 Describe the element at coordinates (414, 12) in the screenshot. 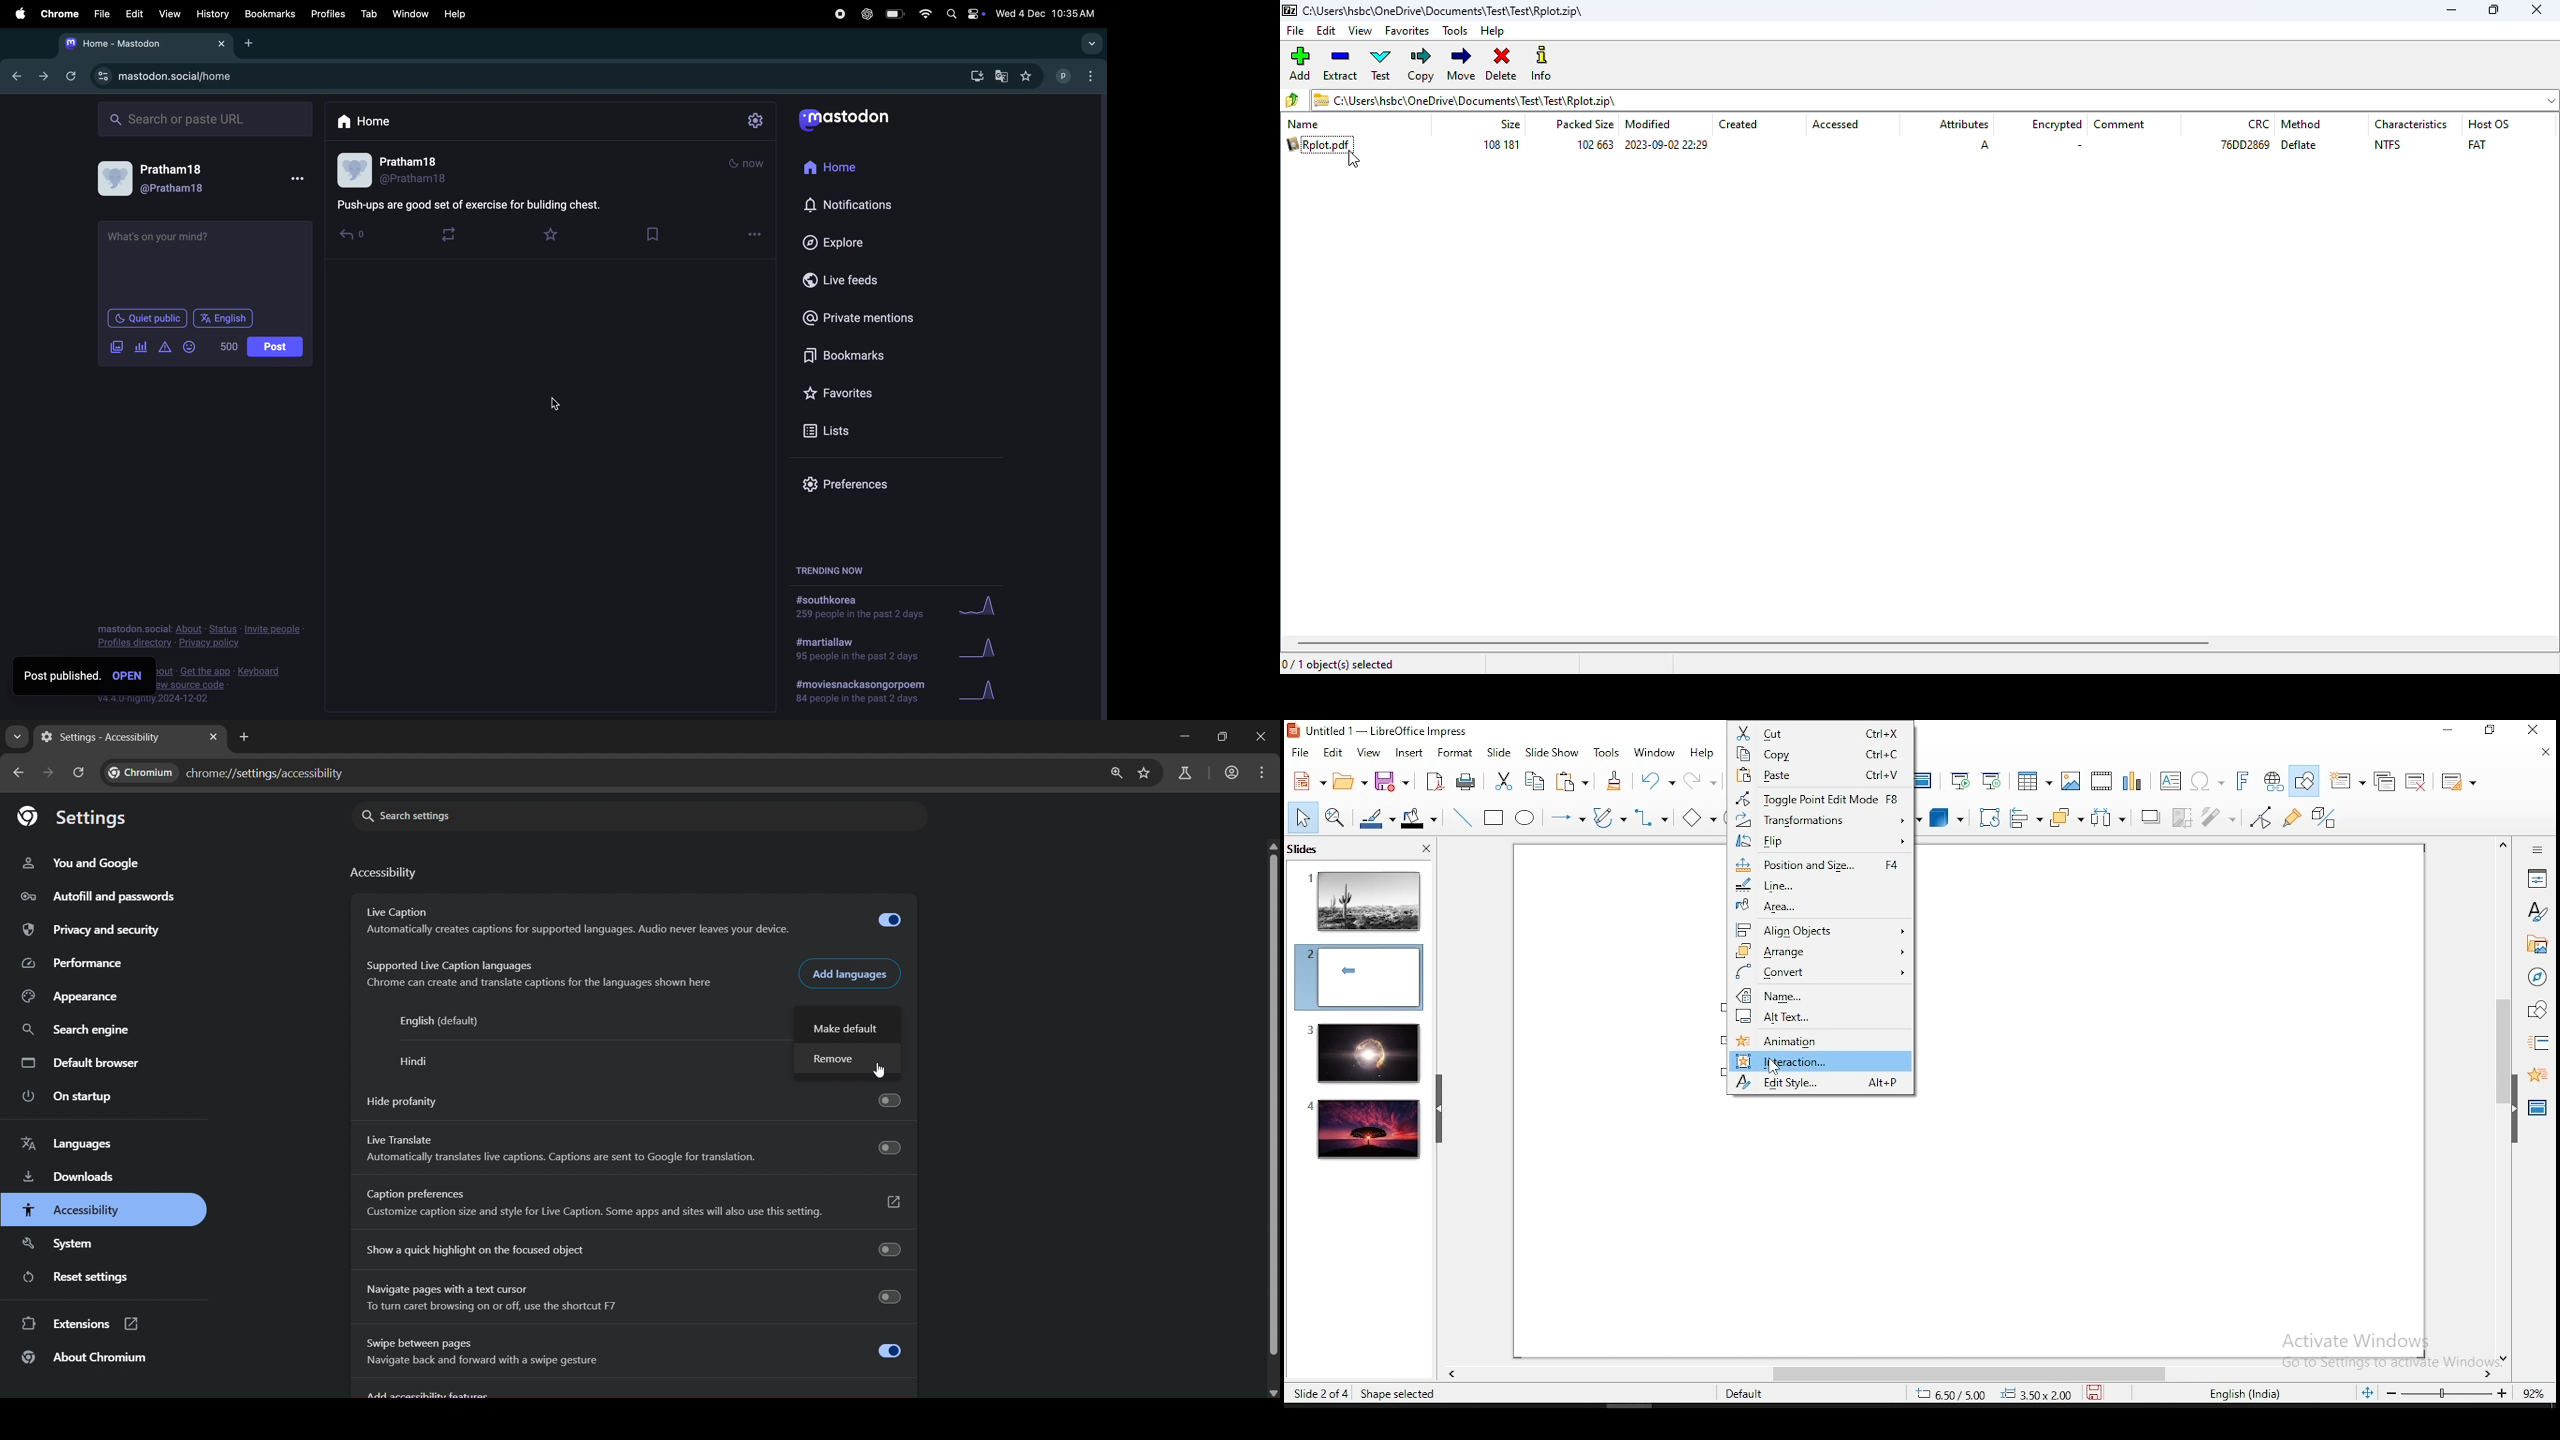

I see `window` at that location.